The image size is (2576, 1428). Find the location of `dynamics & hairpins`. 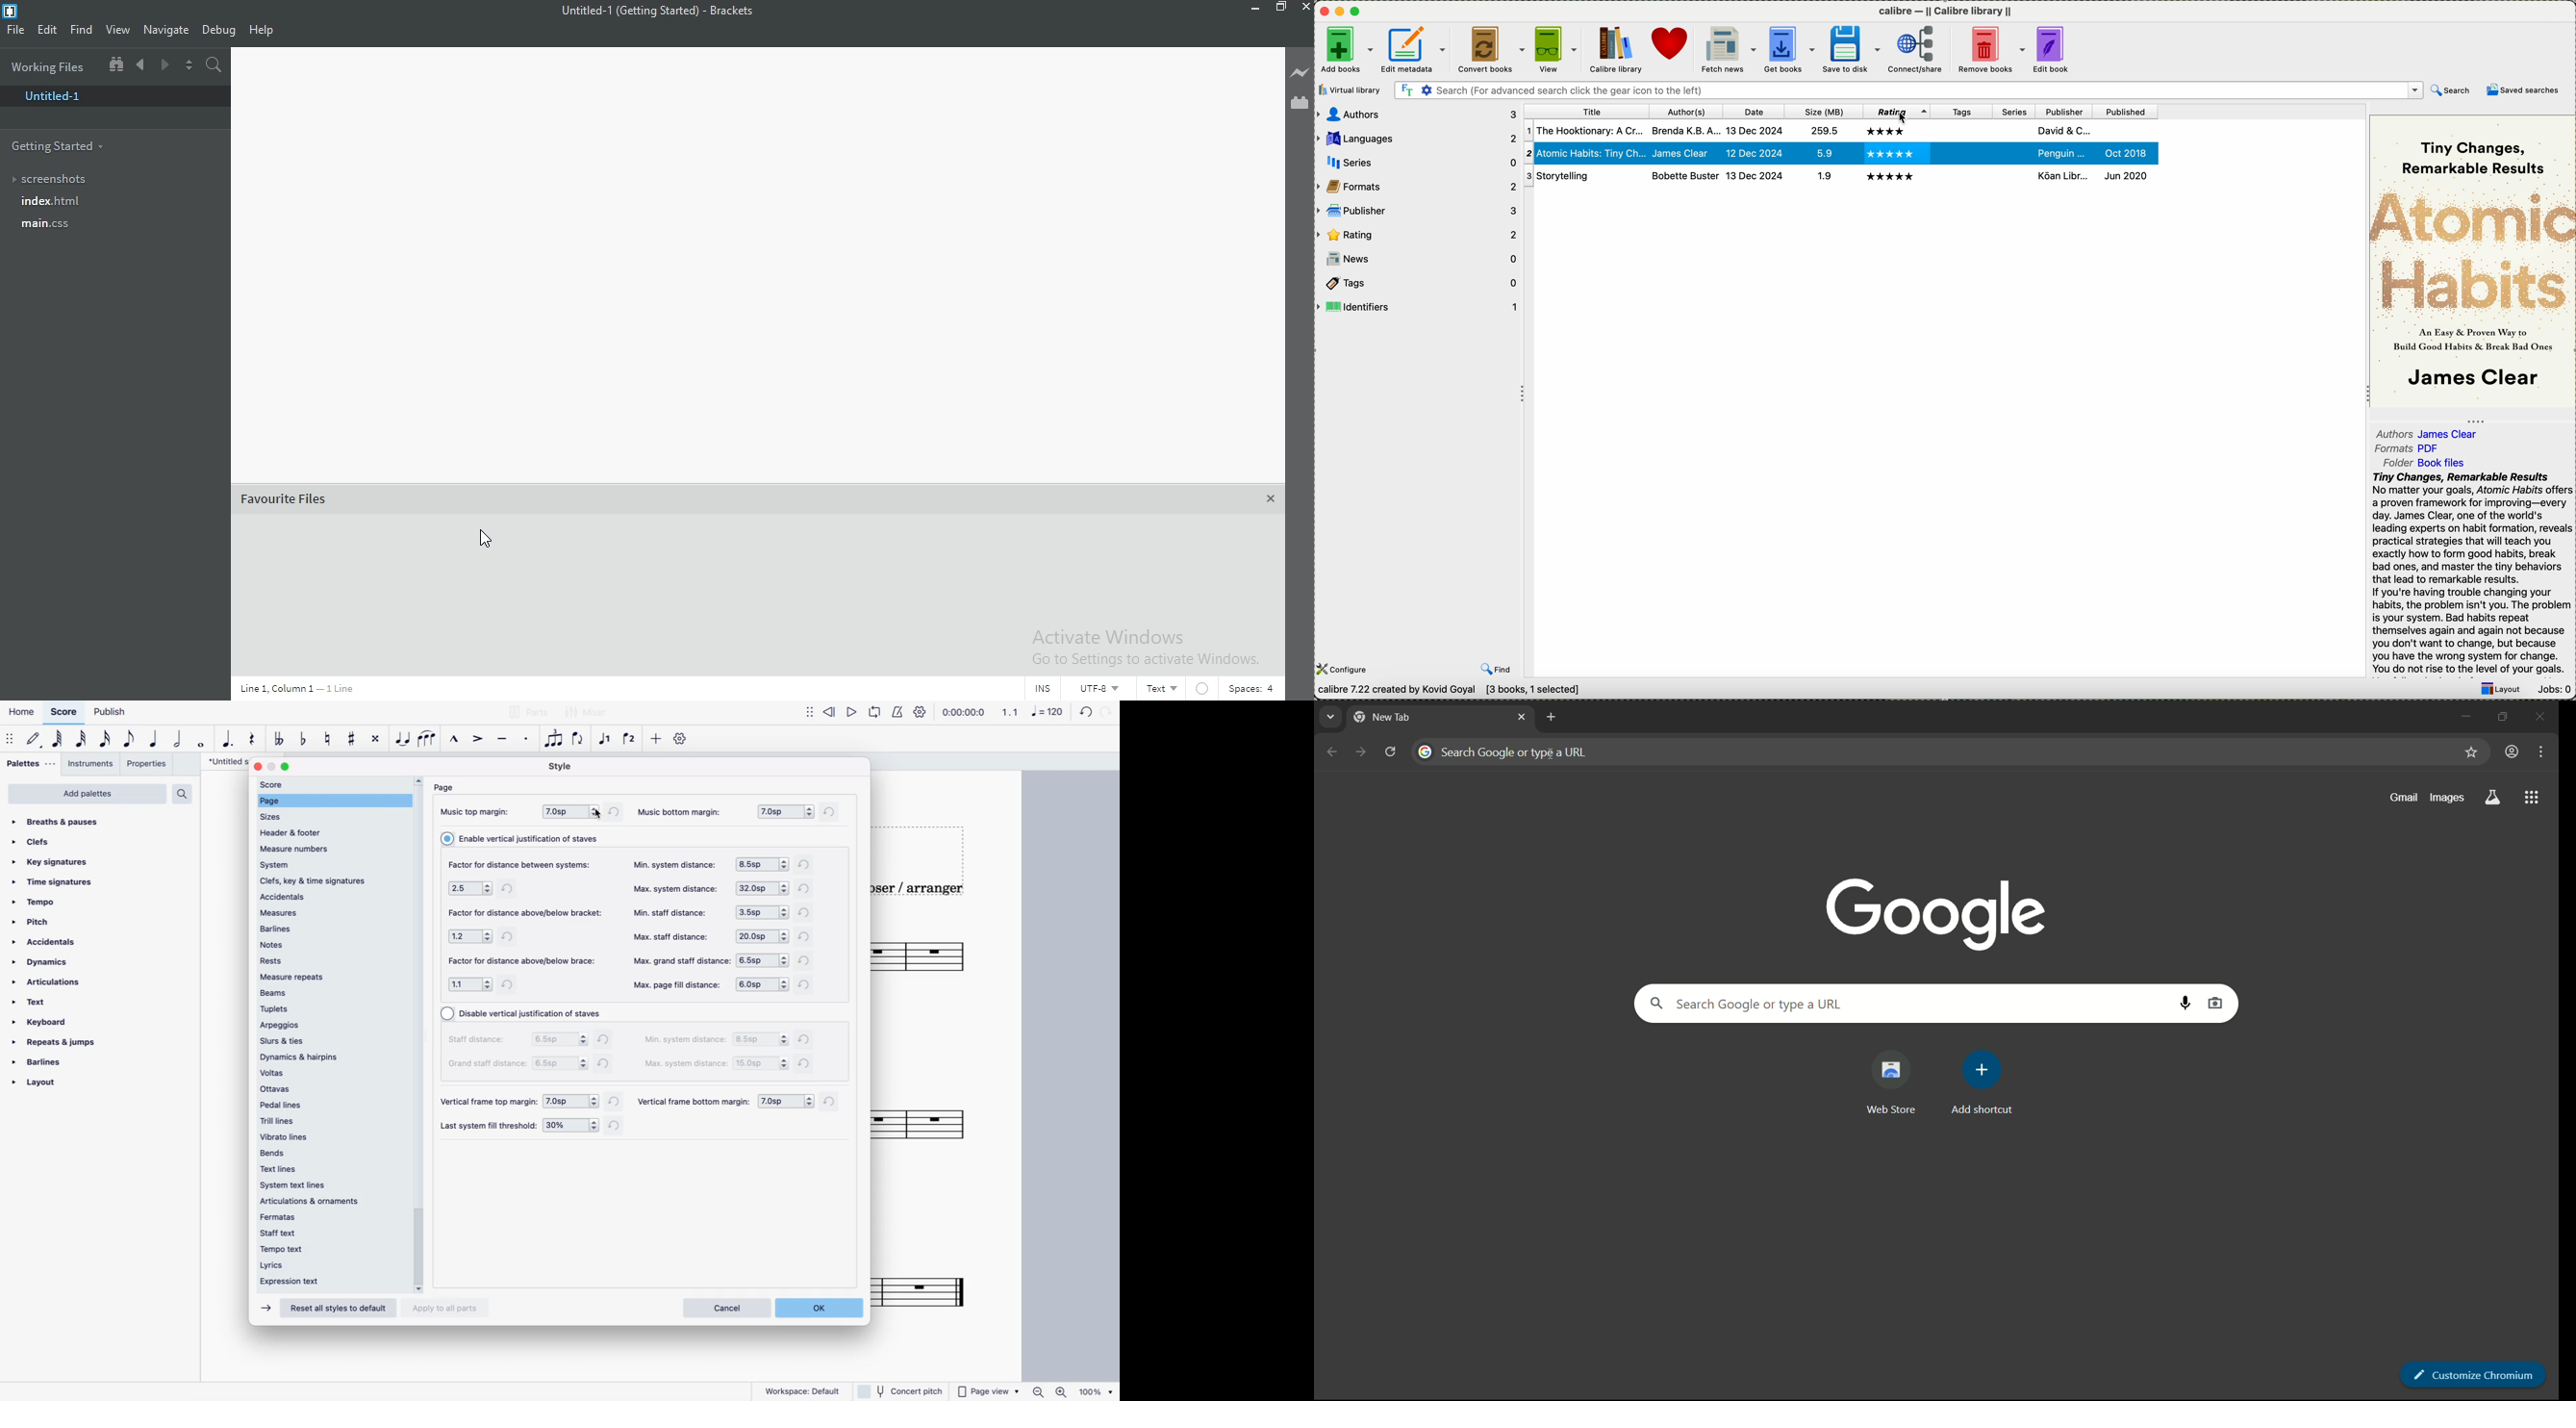

dynamics & hairpins is located at coordinates (329, 1055).